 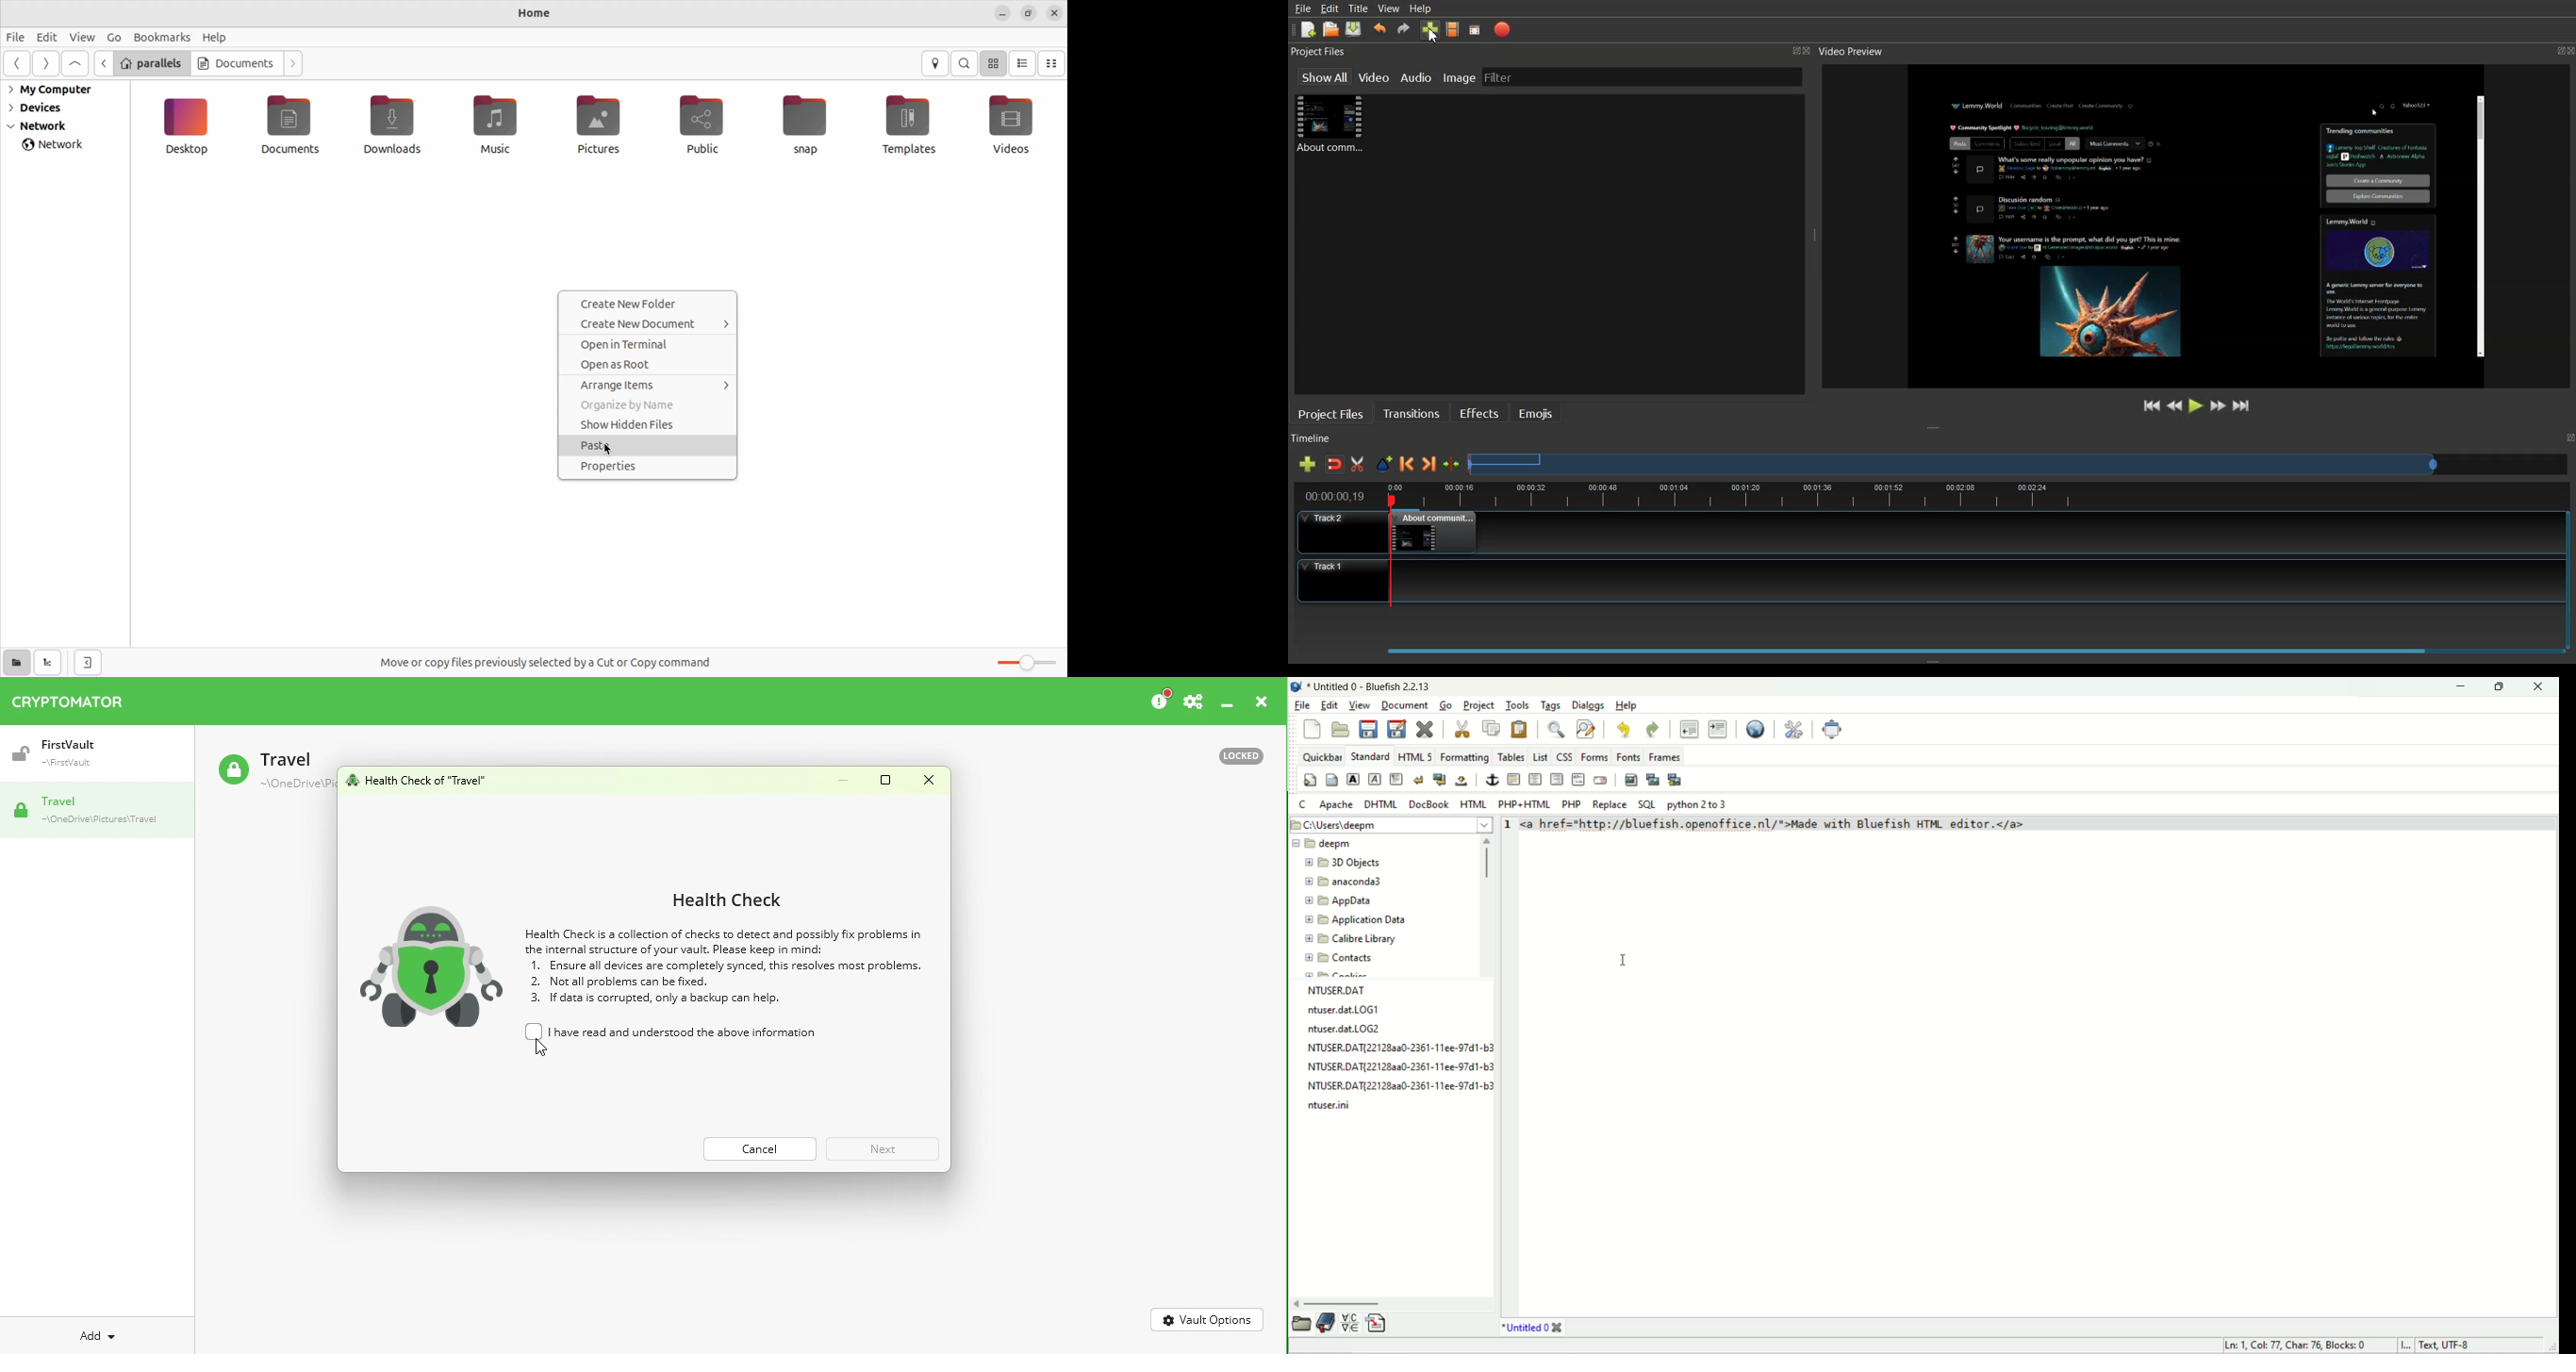 What do you see at coordinates (649, 427) in the screenshot?
I see `Show hidden files` at bounding box center [649, 427].